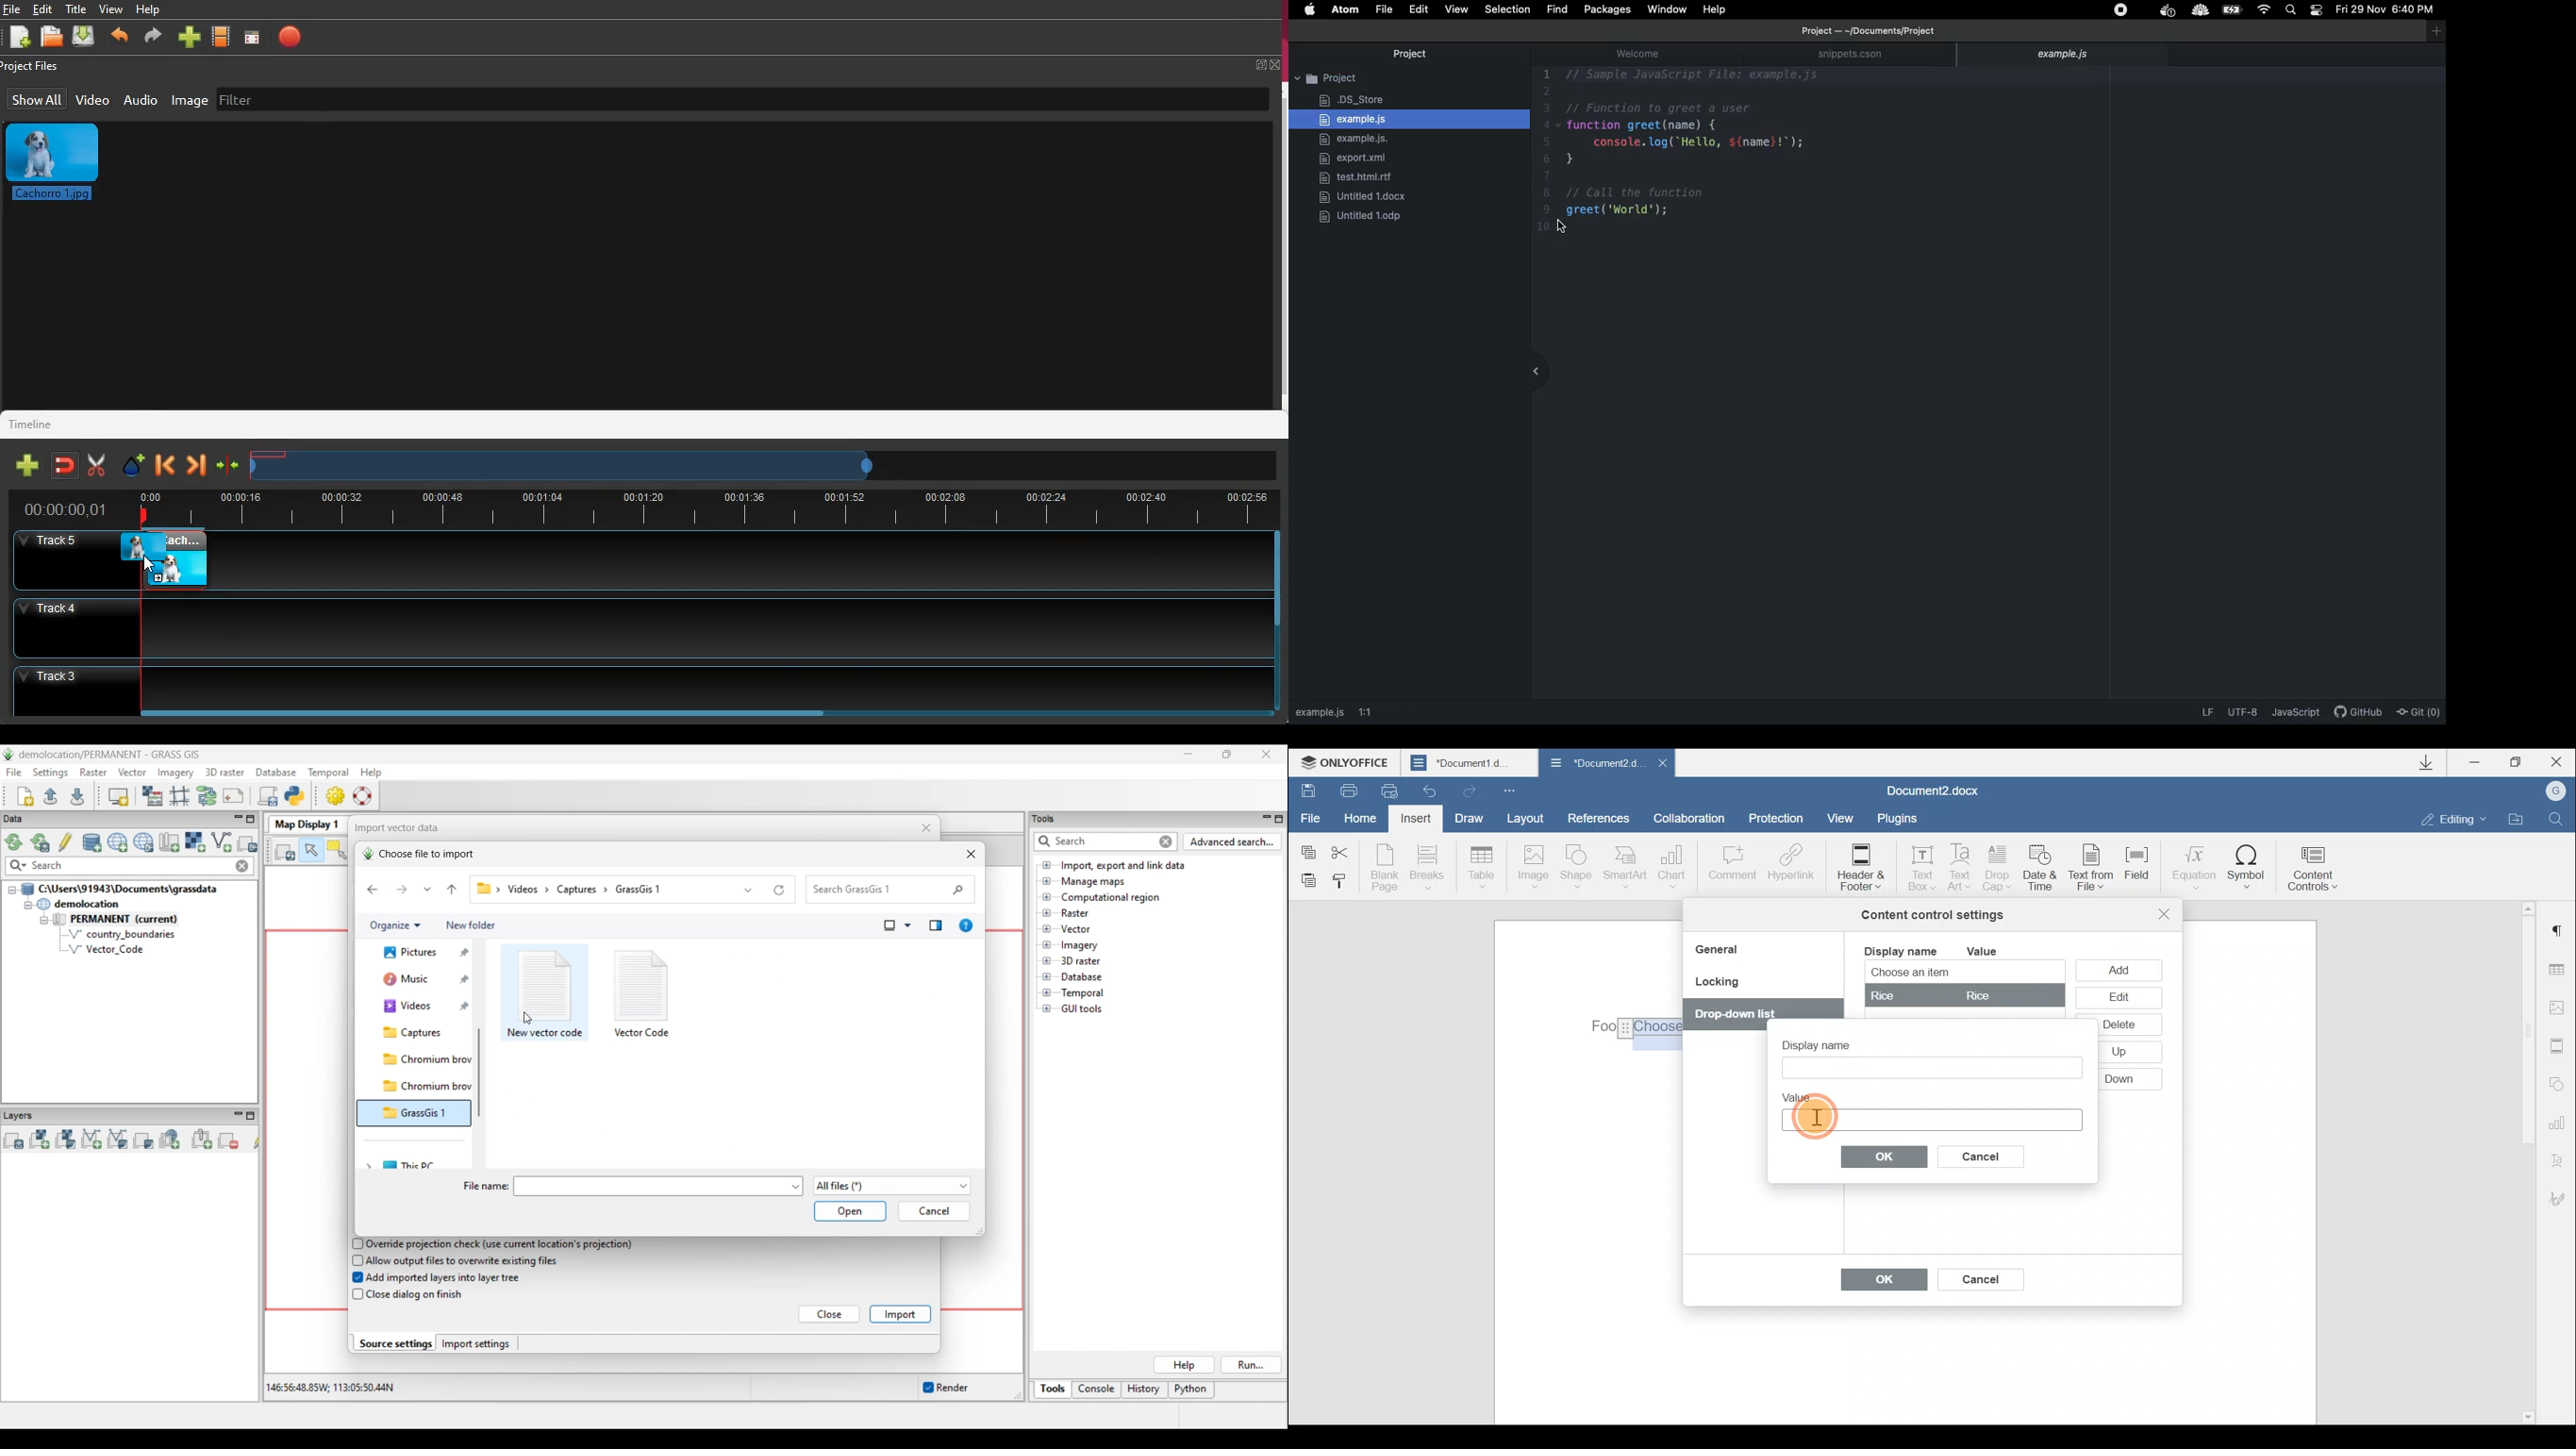  What do you see at coordinates (256, 37) in the screenshot?
I see `screen` at bounding box center [256, 37].